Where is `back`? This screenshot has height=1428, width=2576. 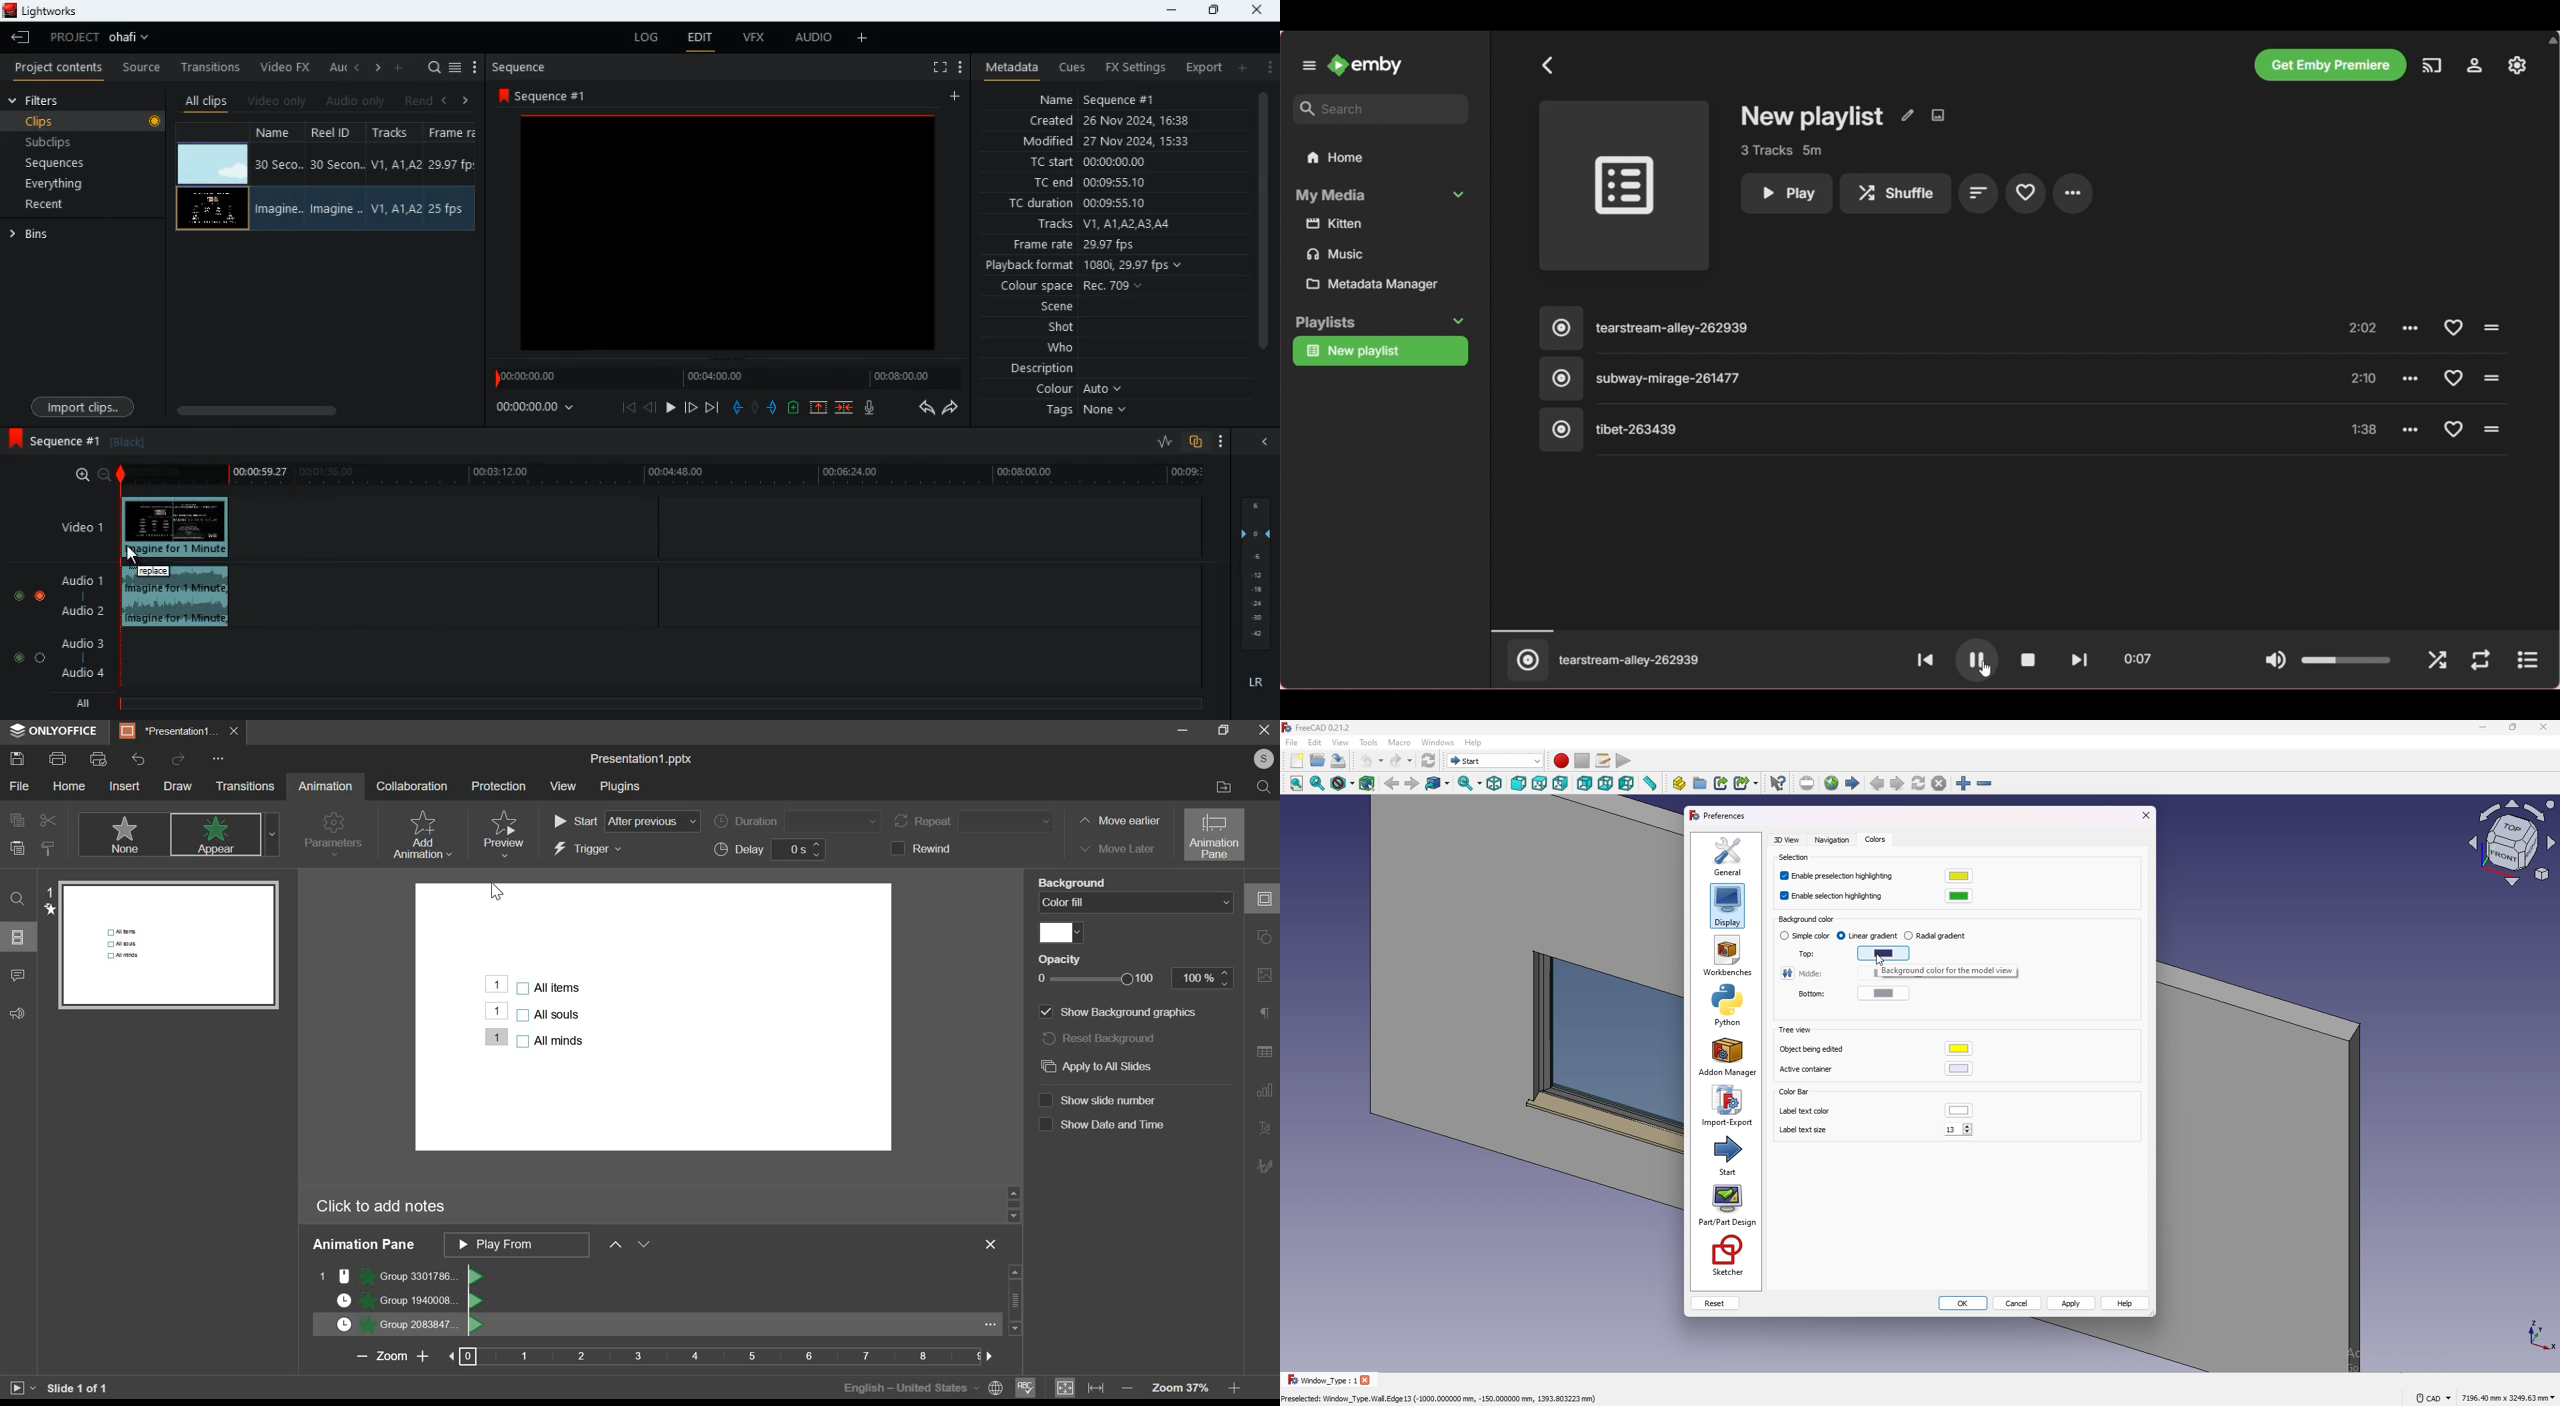
back is located at coordinates (651, 408).